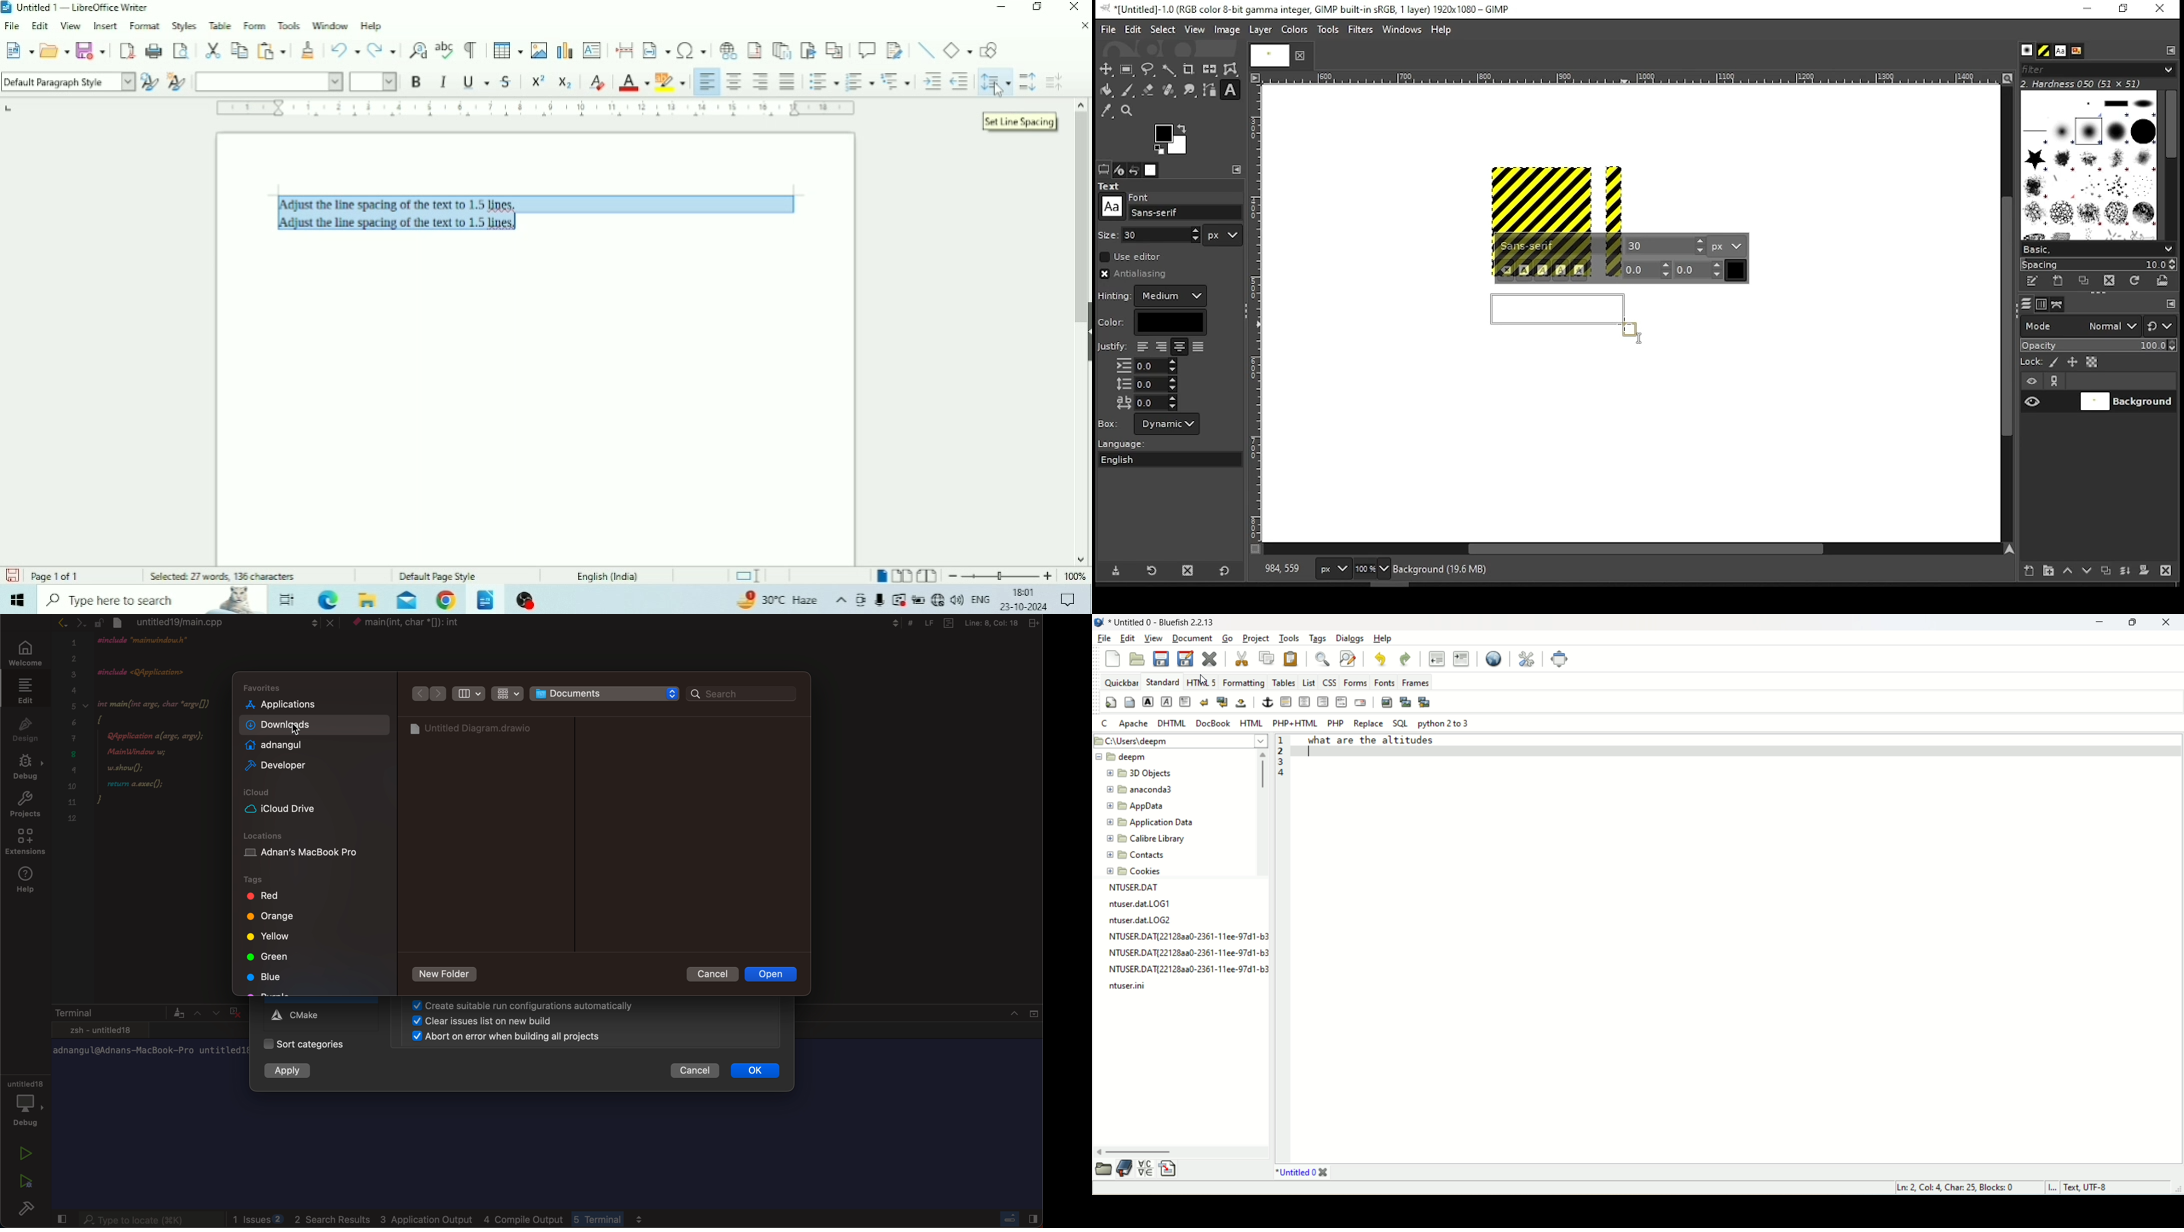  Describe the element at coordinates (539, 48) in the screenshot. I see `Insert Image` at that location.